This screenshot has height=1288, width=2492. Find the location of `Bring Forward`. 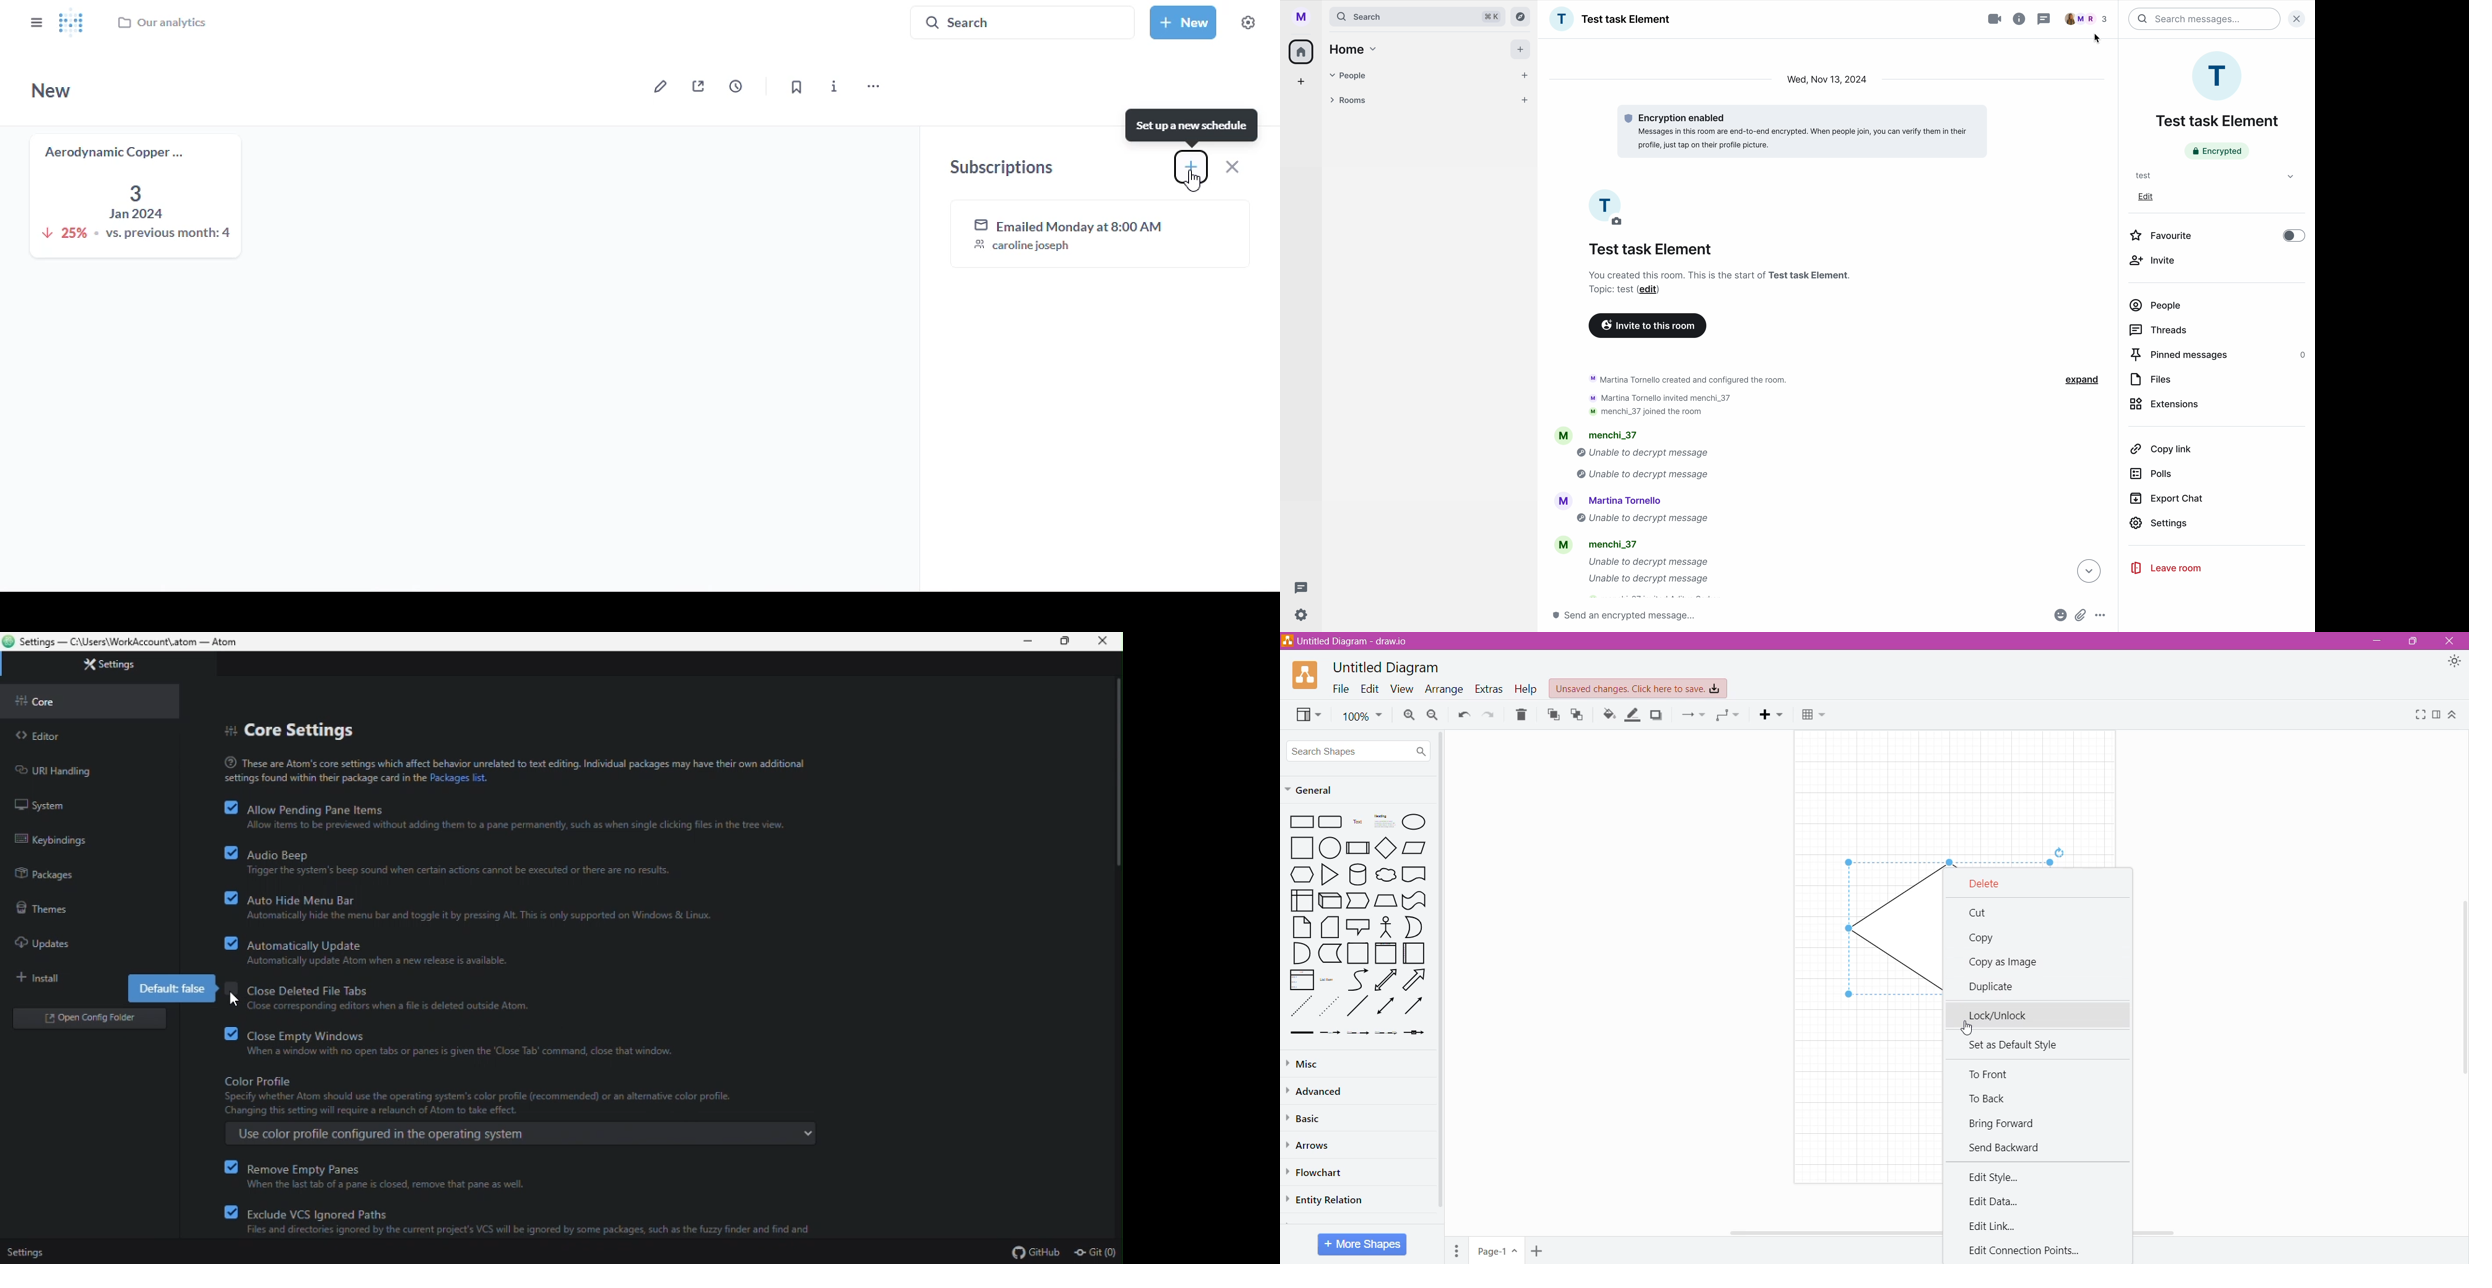

Bring Forward is located at coordinates (2006, 1124).